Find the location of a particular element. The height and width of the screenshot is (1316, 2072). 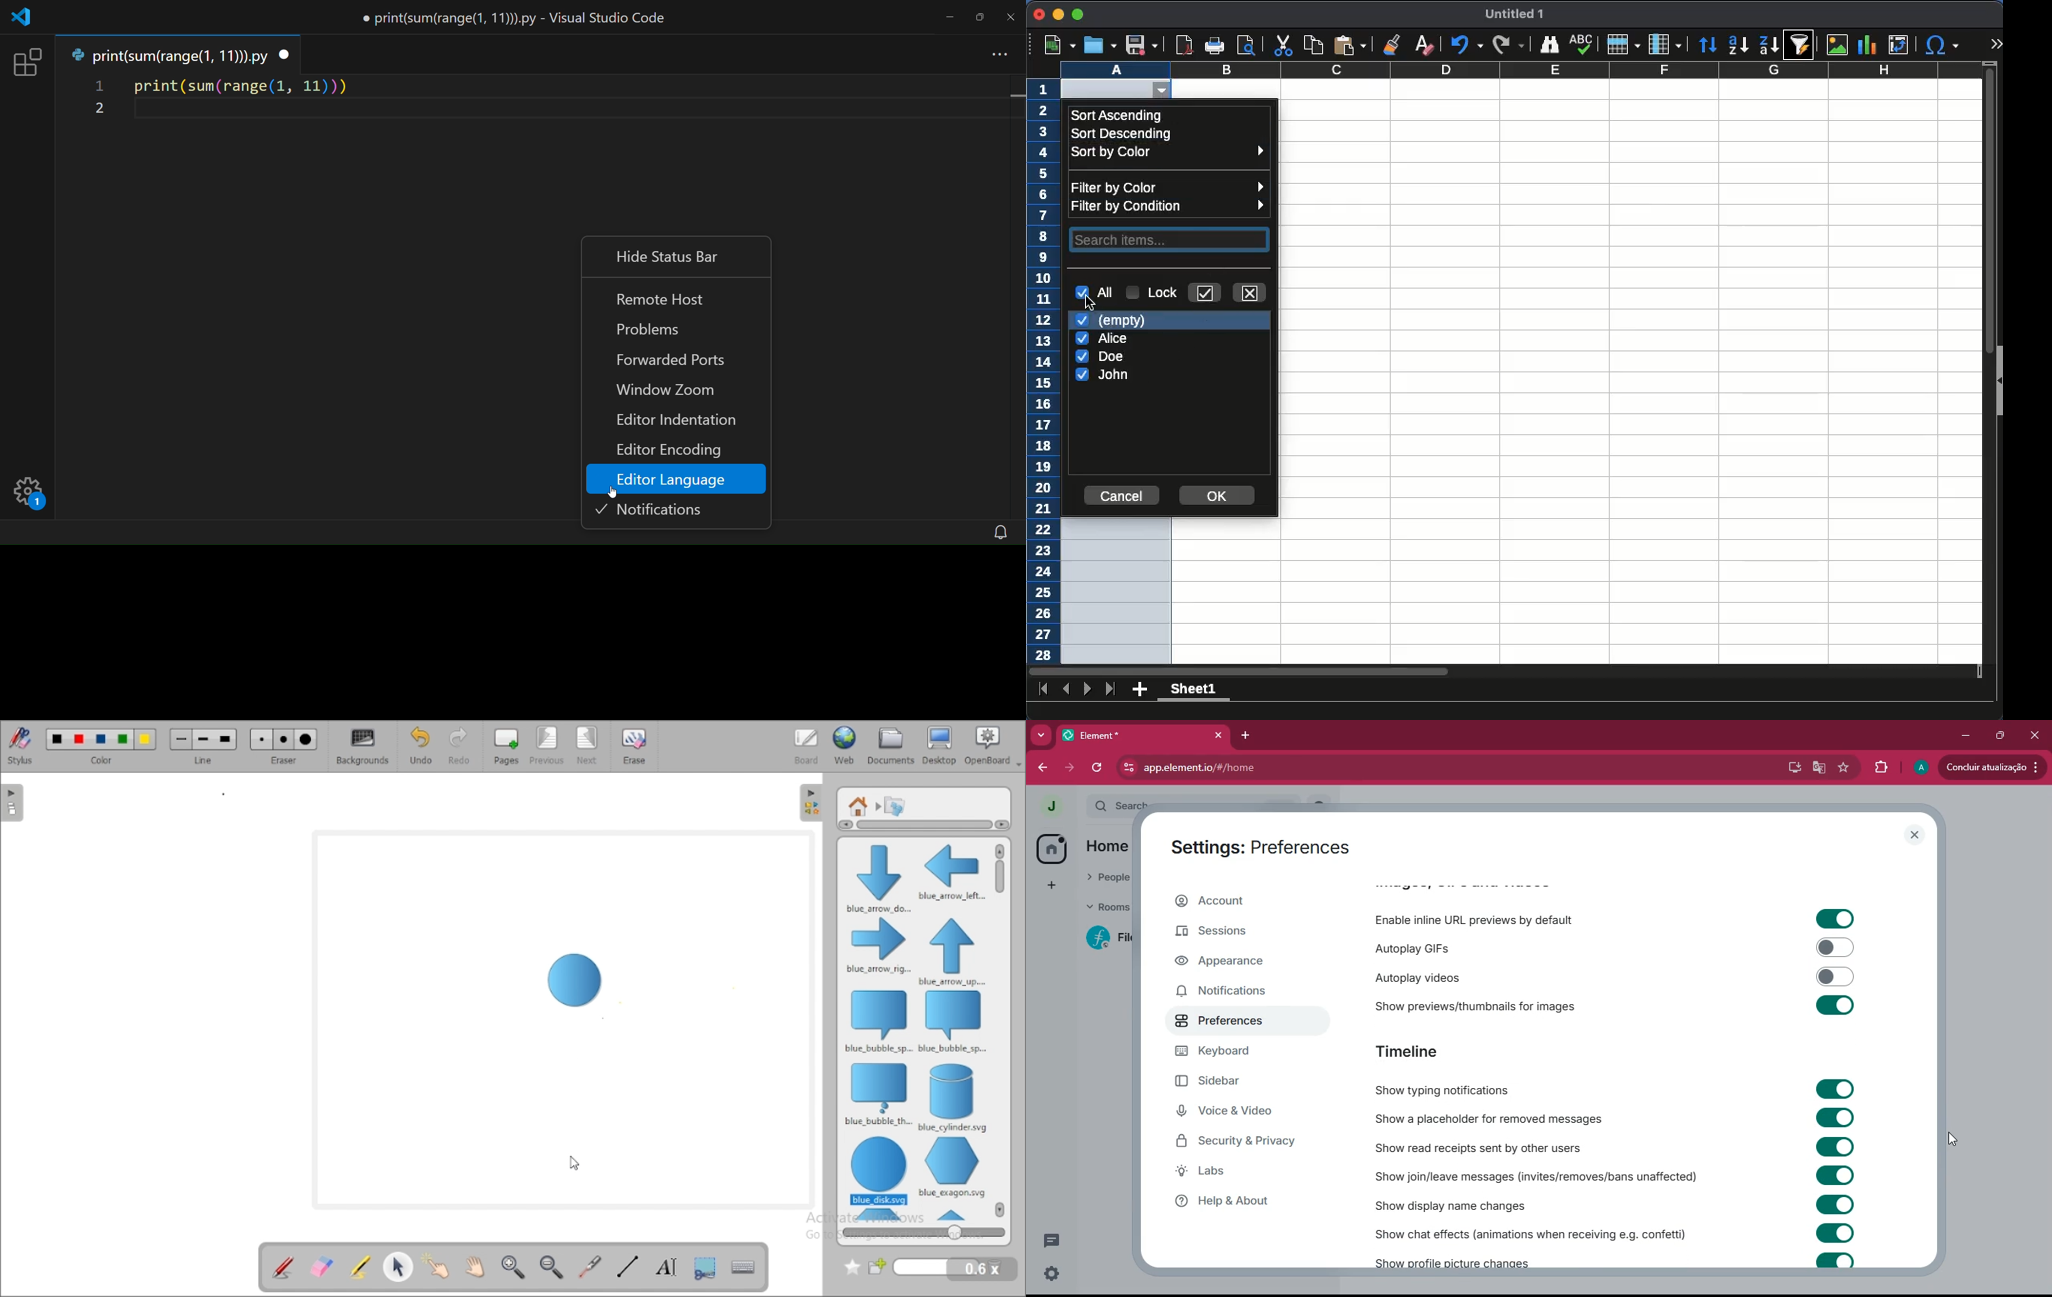

web is located at coordinates (845, 746).